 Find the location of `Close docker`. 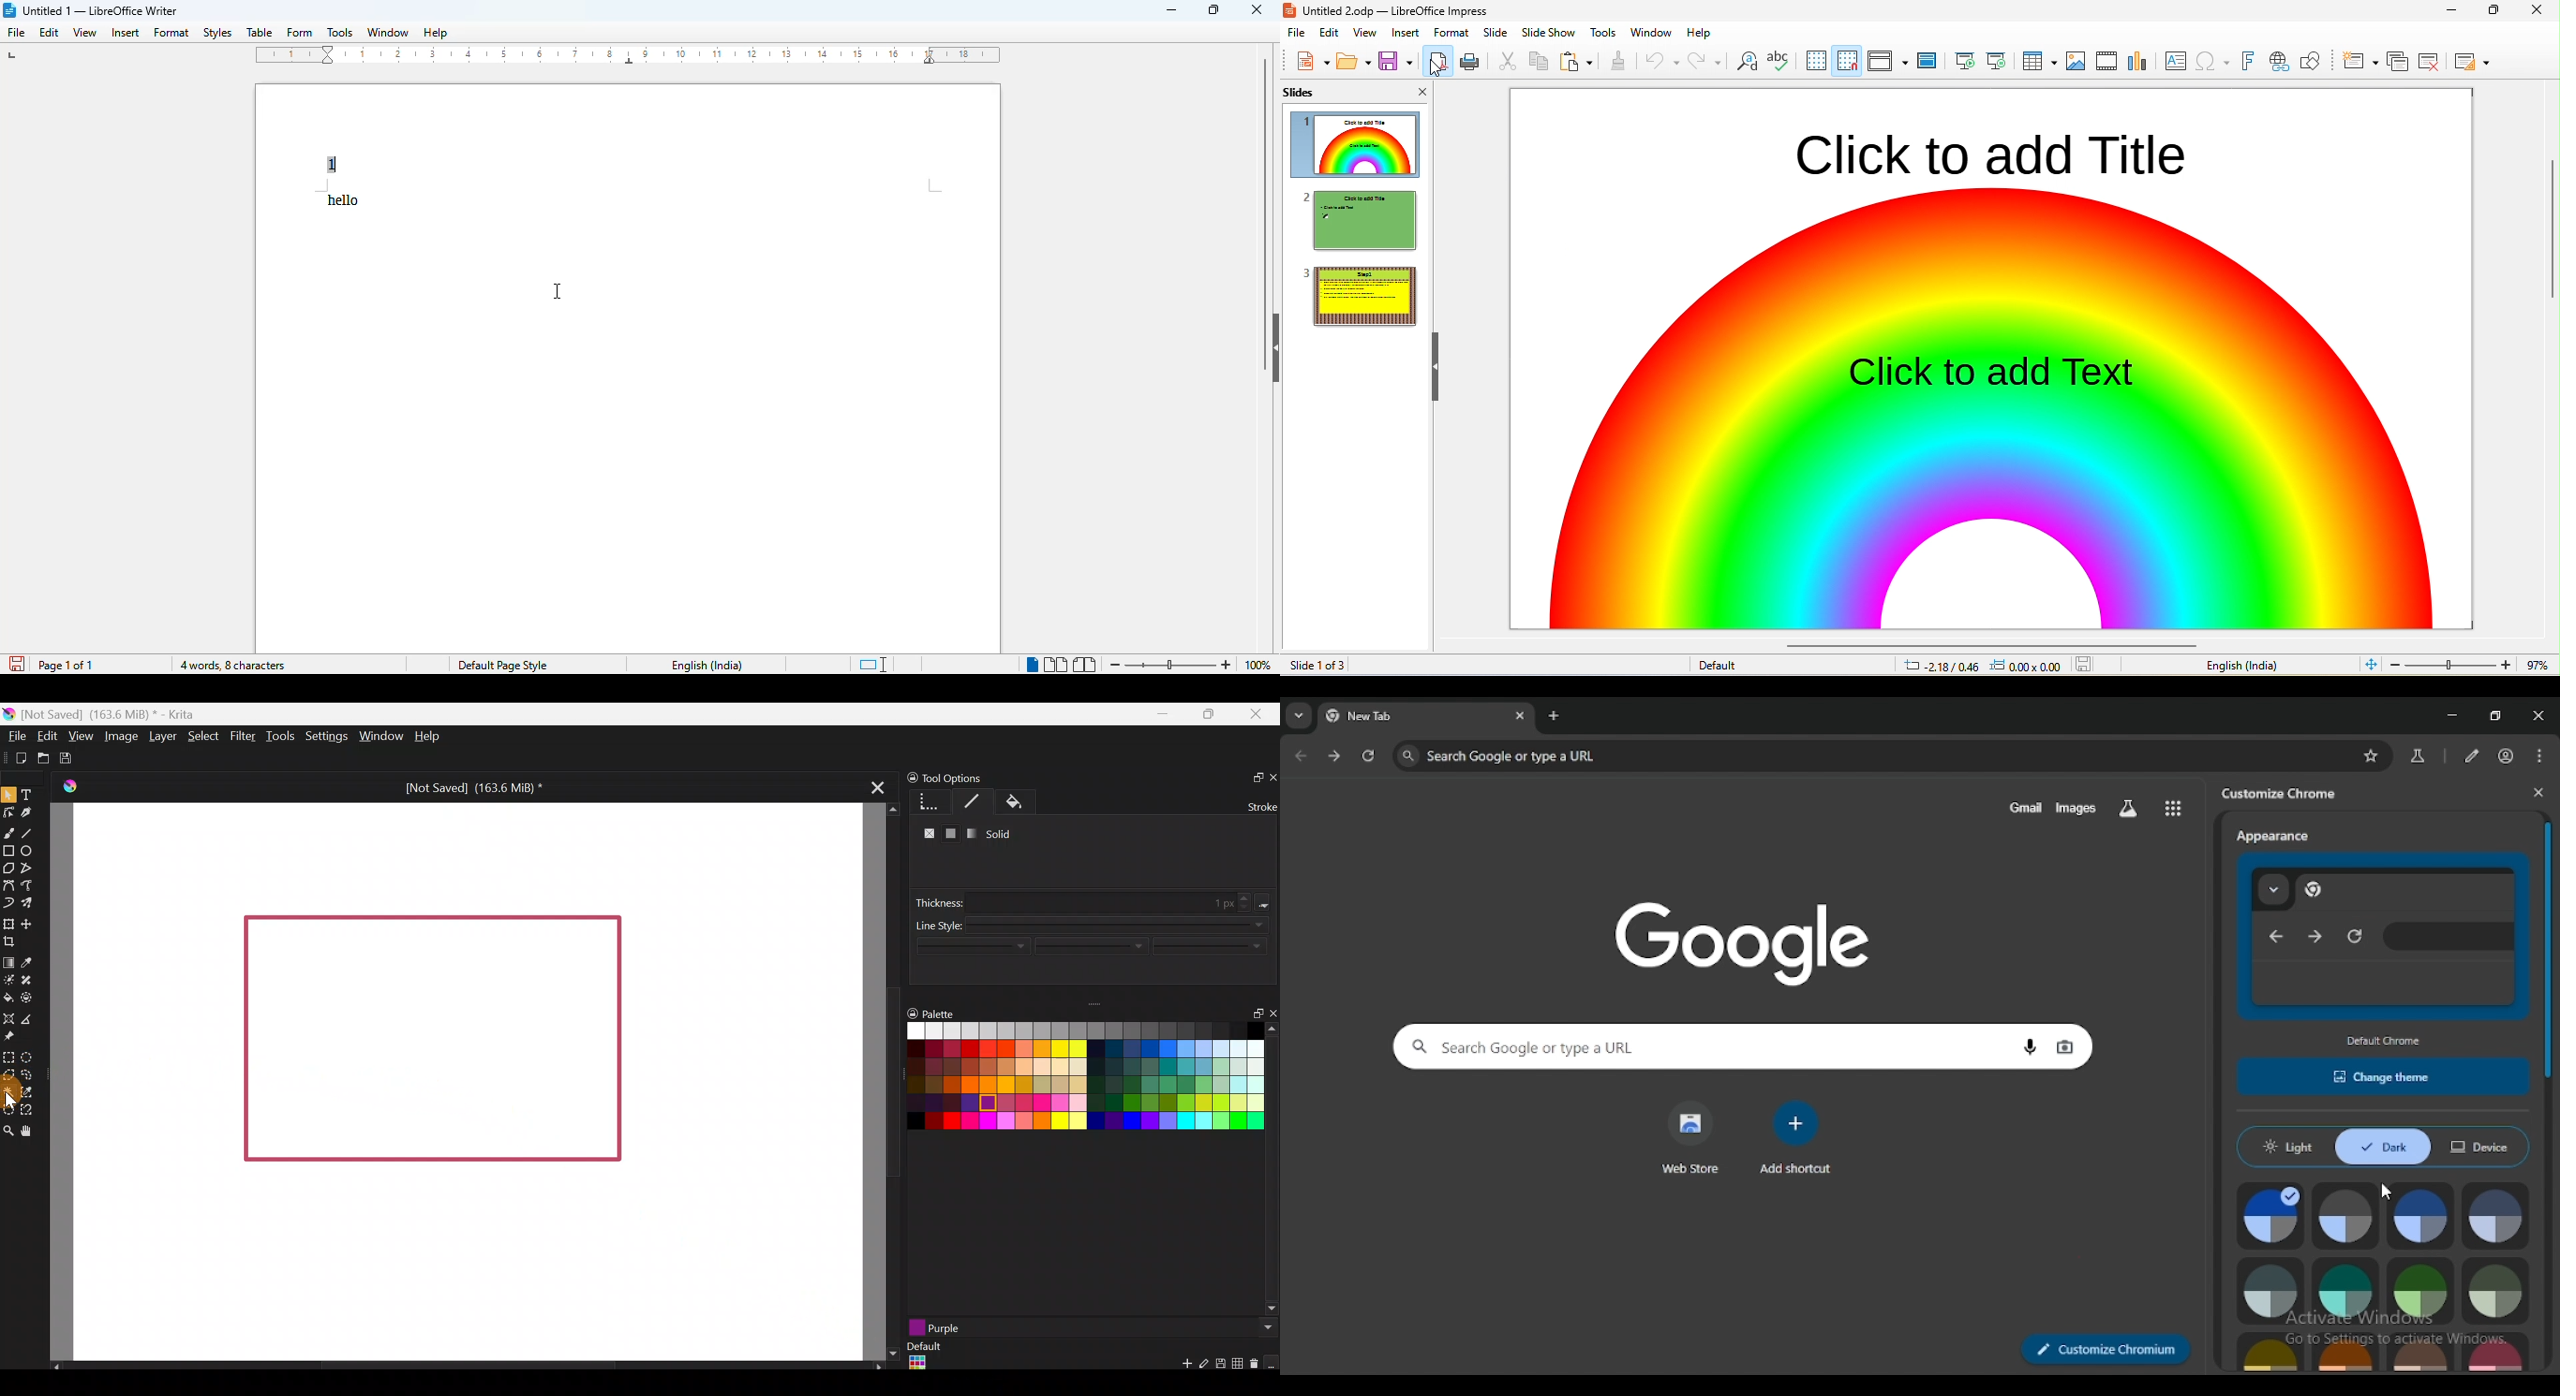

Close docker is located at coordinates (1271, 773).